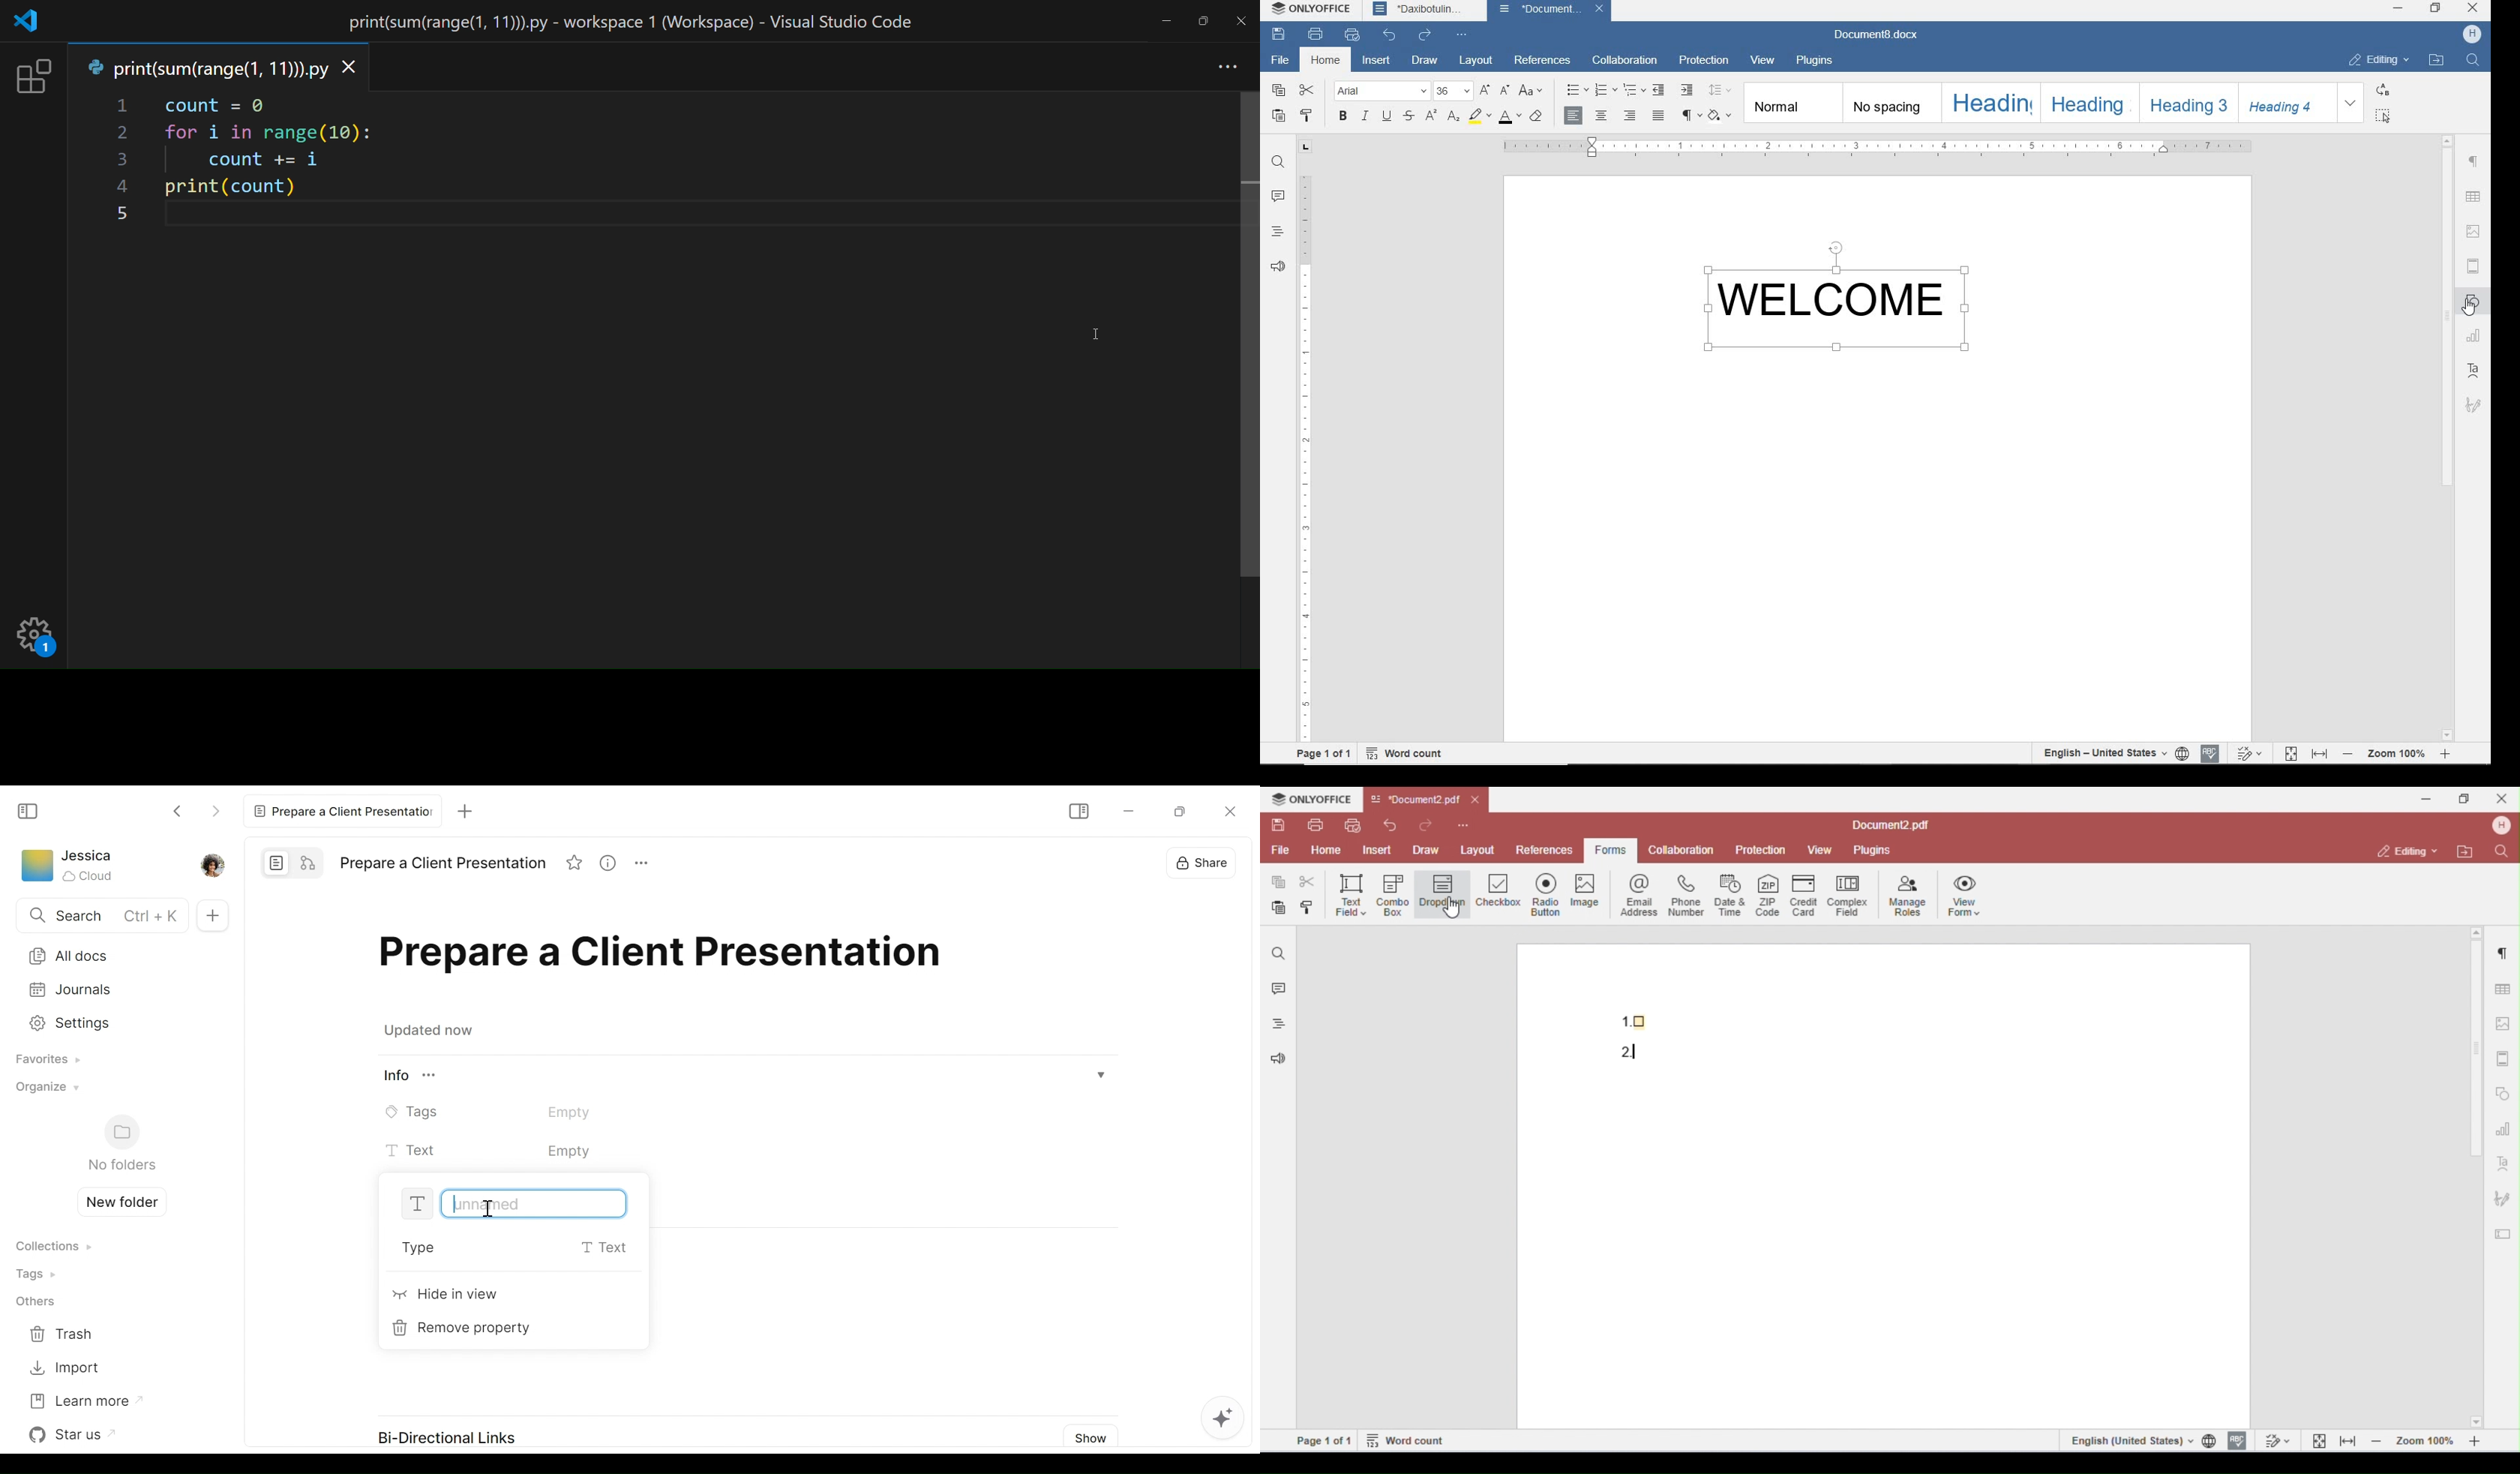 The height and width of the screenshot is (1484, 2520). I want to click on RULER, so click(1306, 452).